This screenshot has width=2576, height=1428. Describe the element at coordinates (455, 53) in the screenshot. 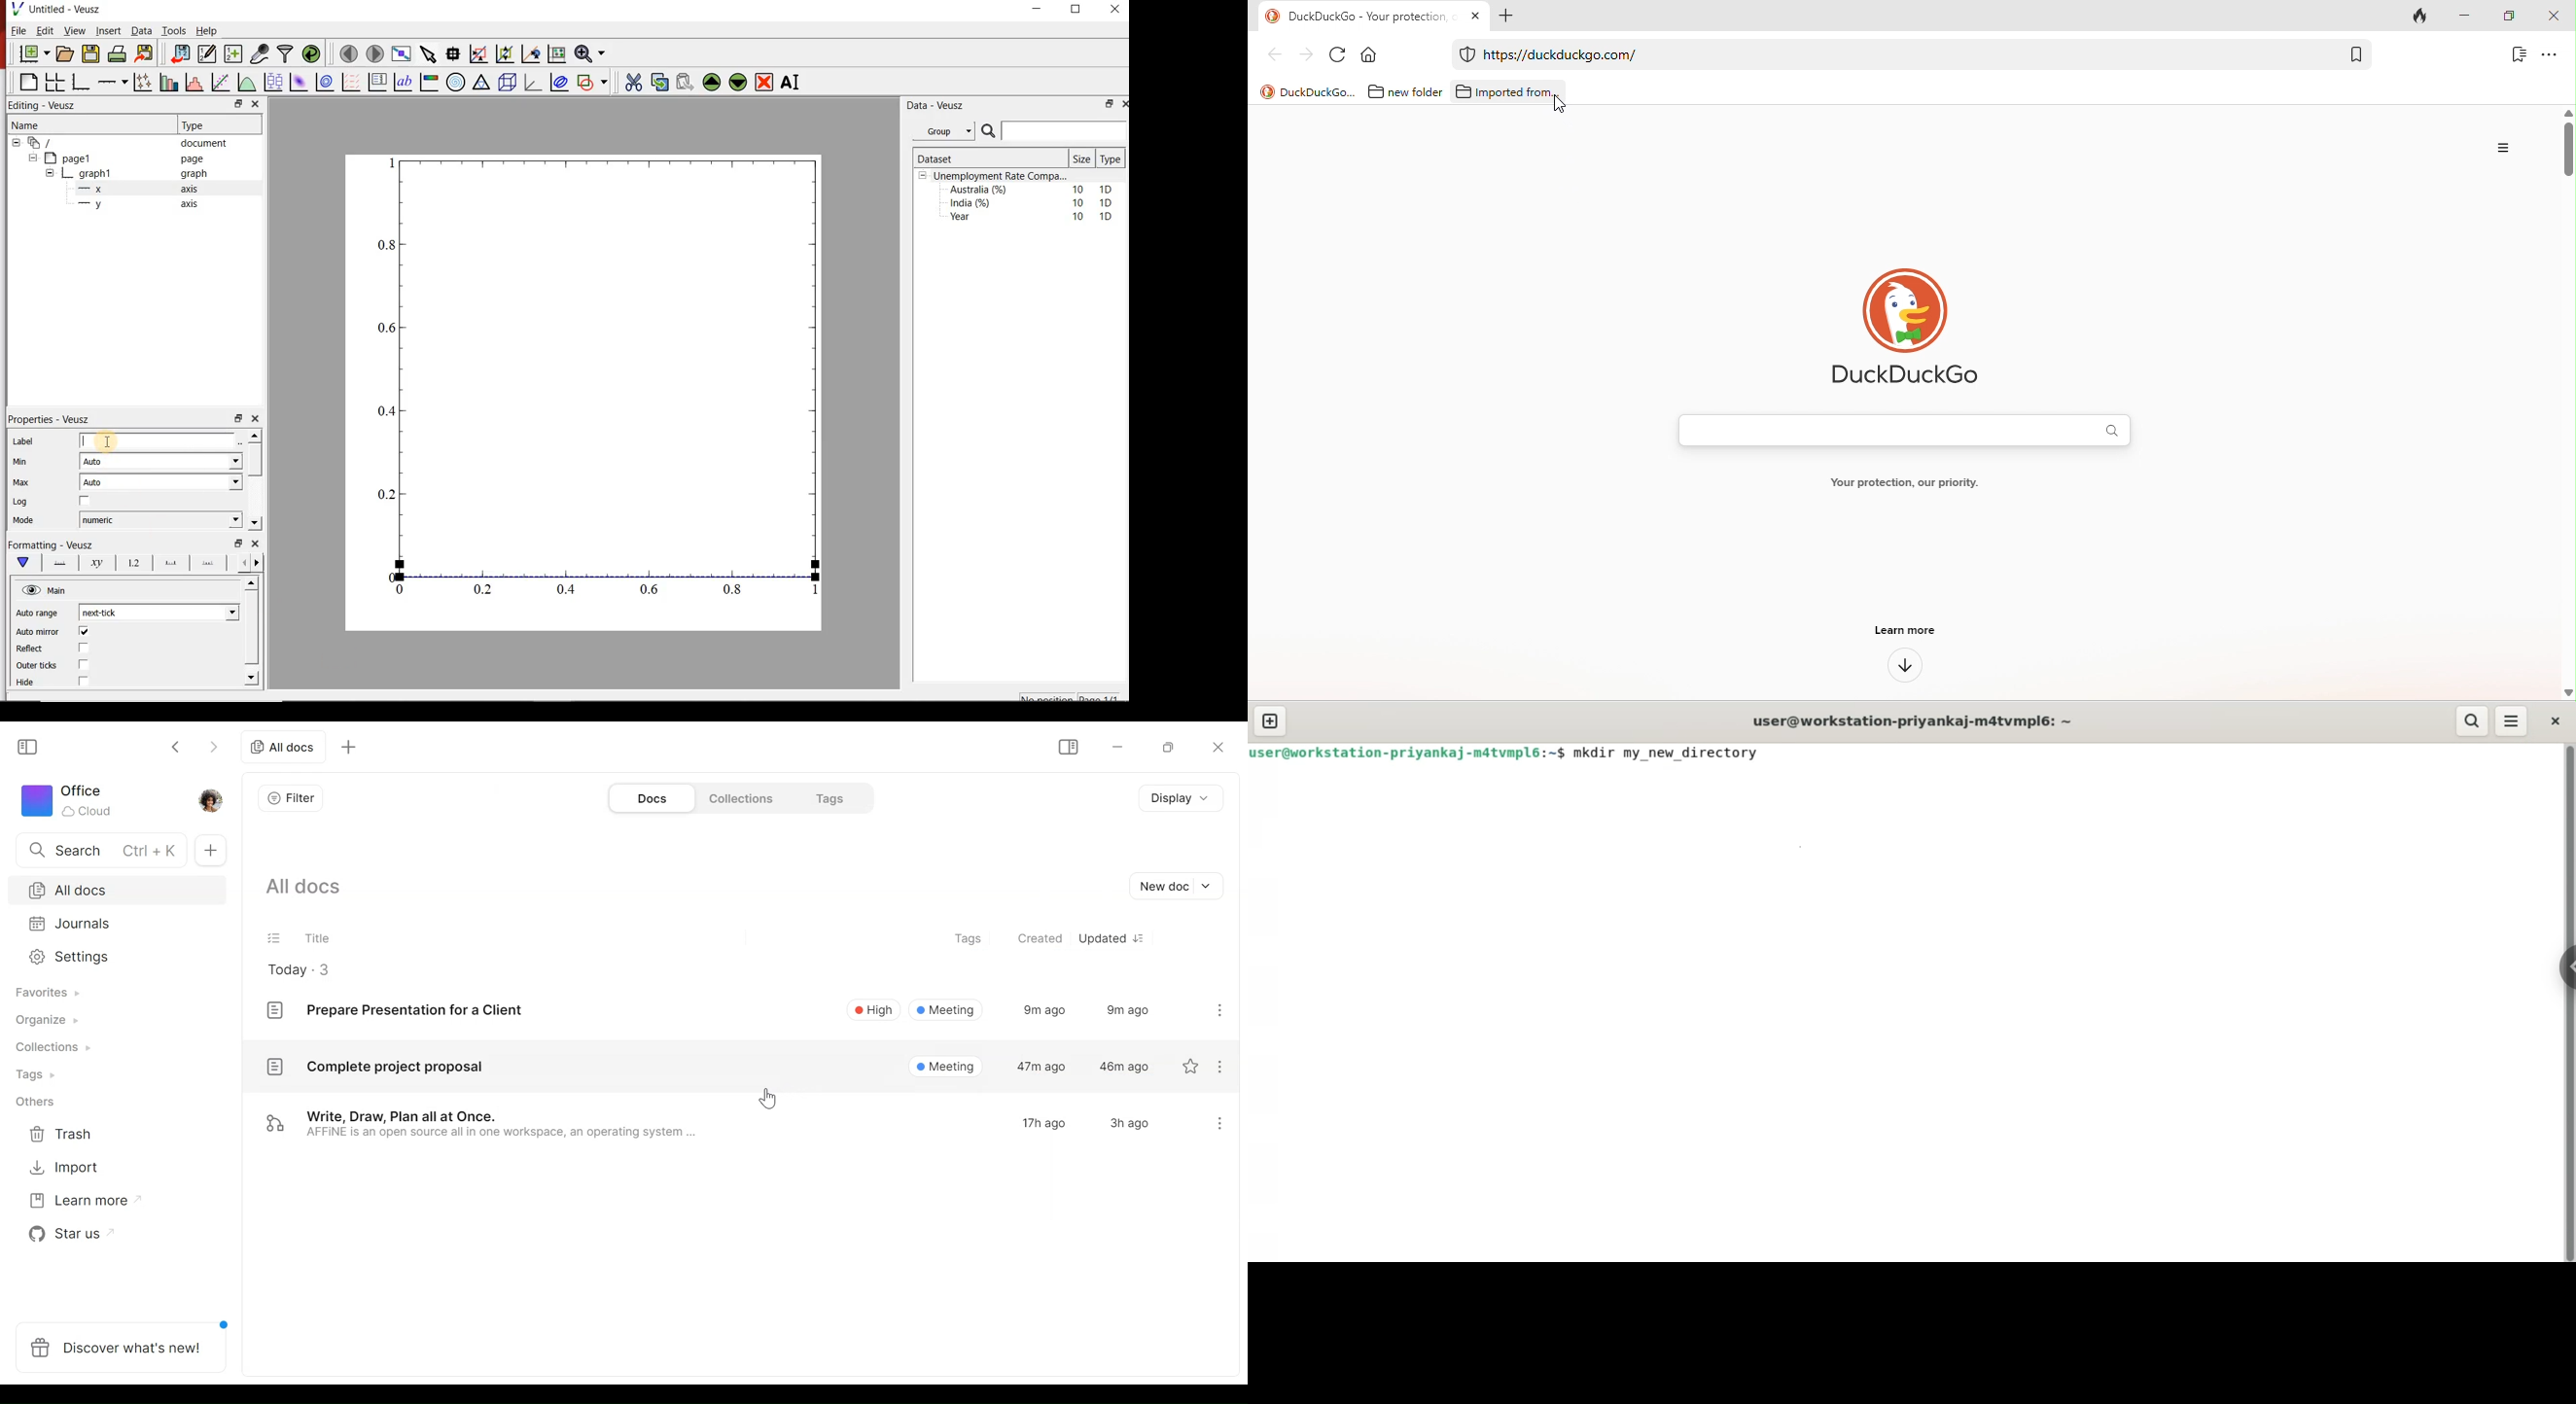

I see `read the data points` at that location.